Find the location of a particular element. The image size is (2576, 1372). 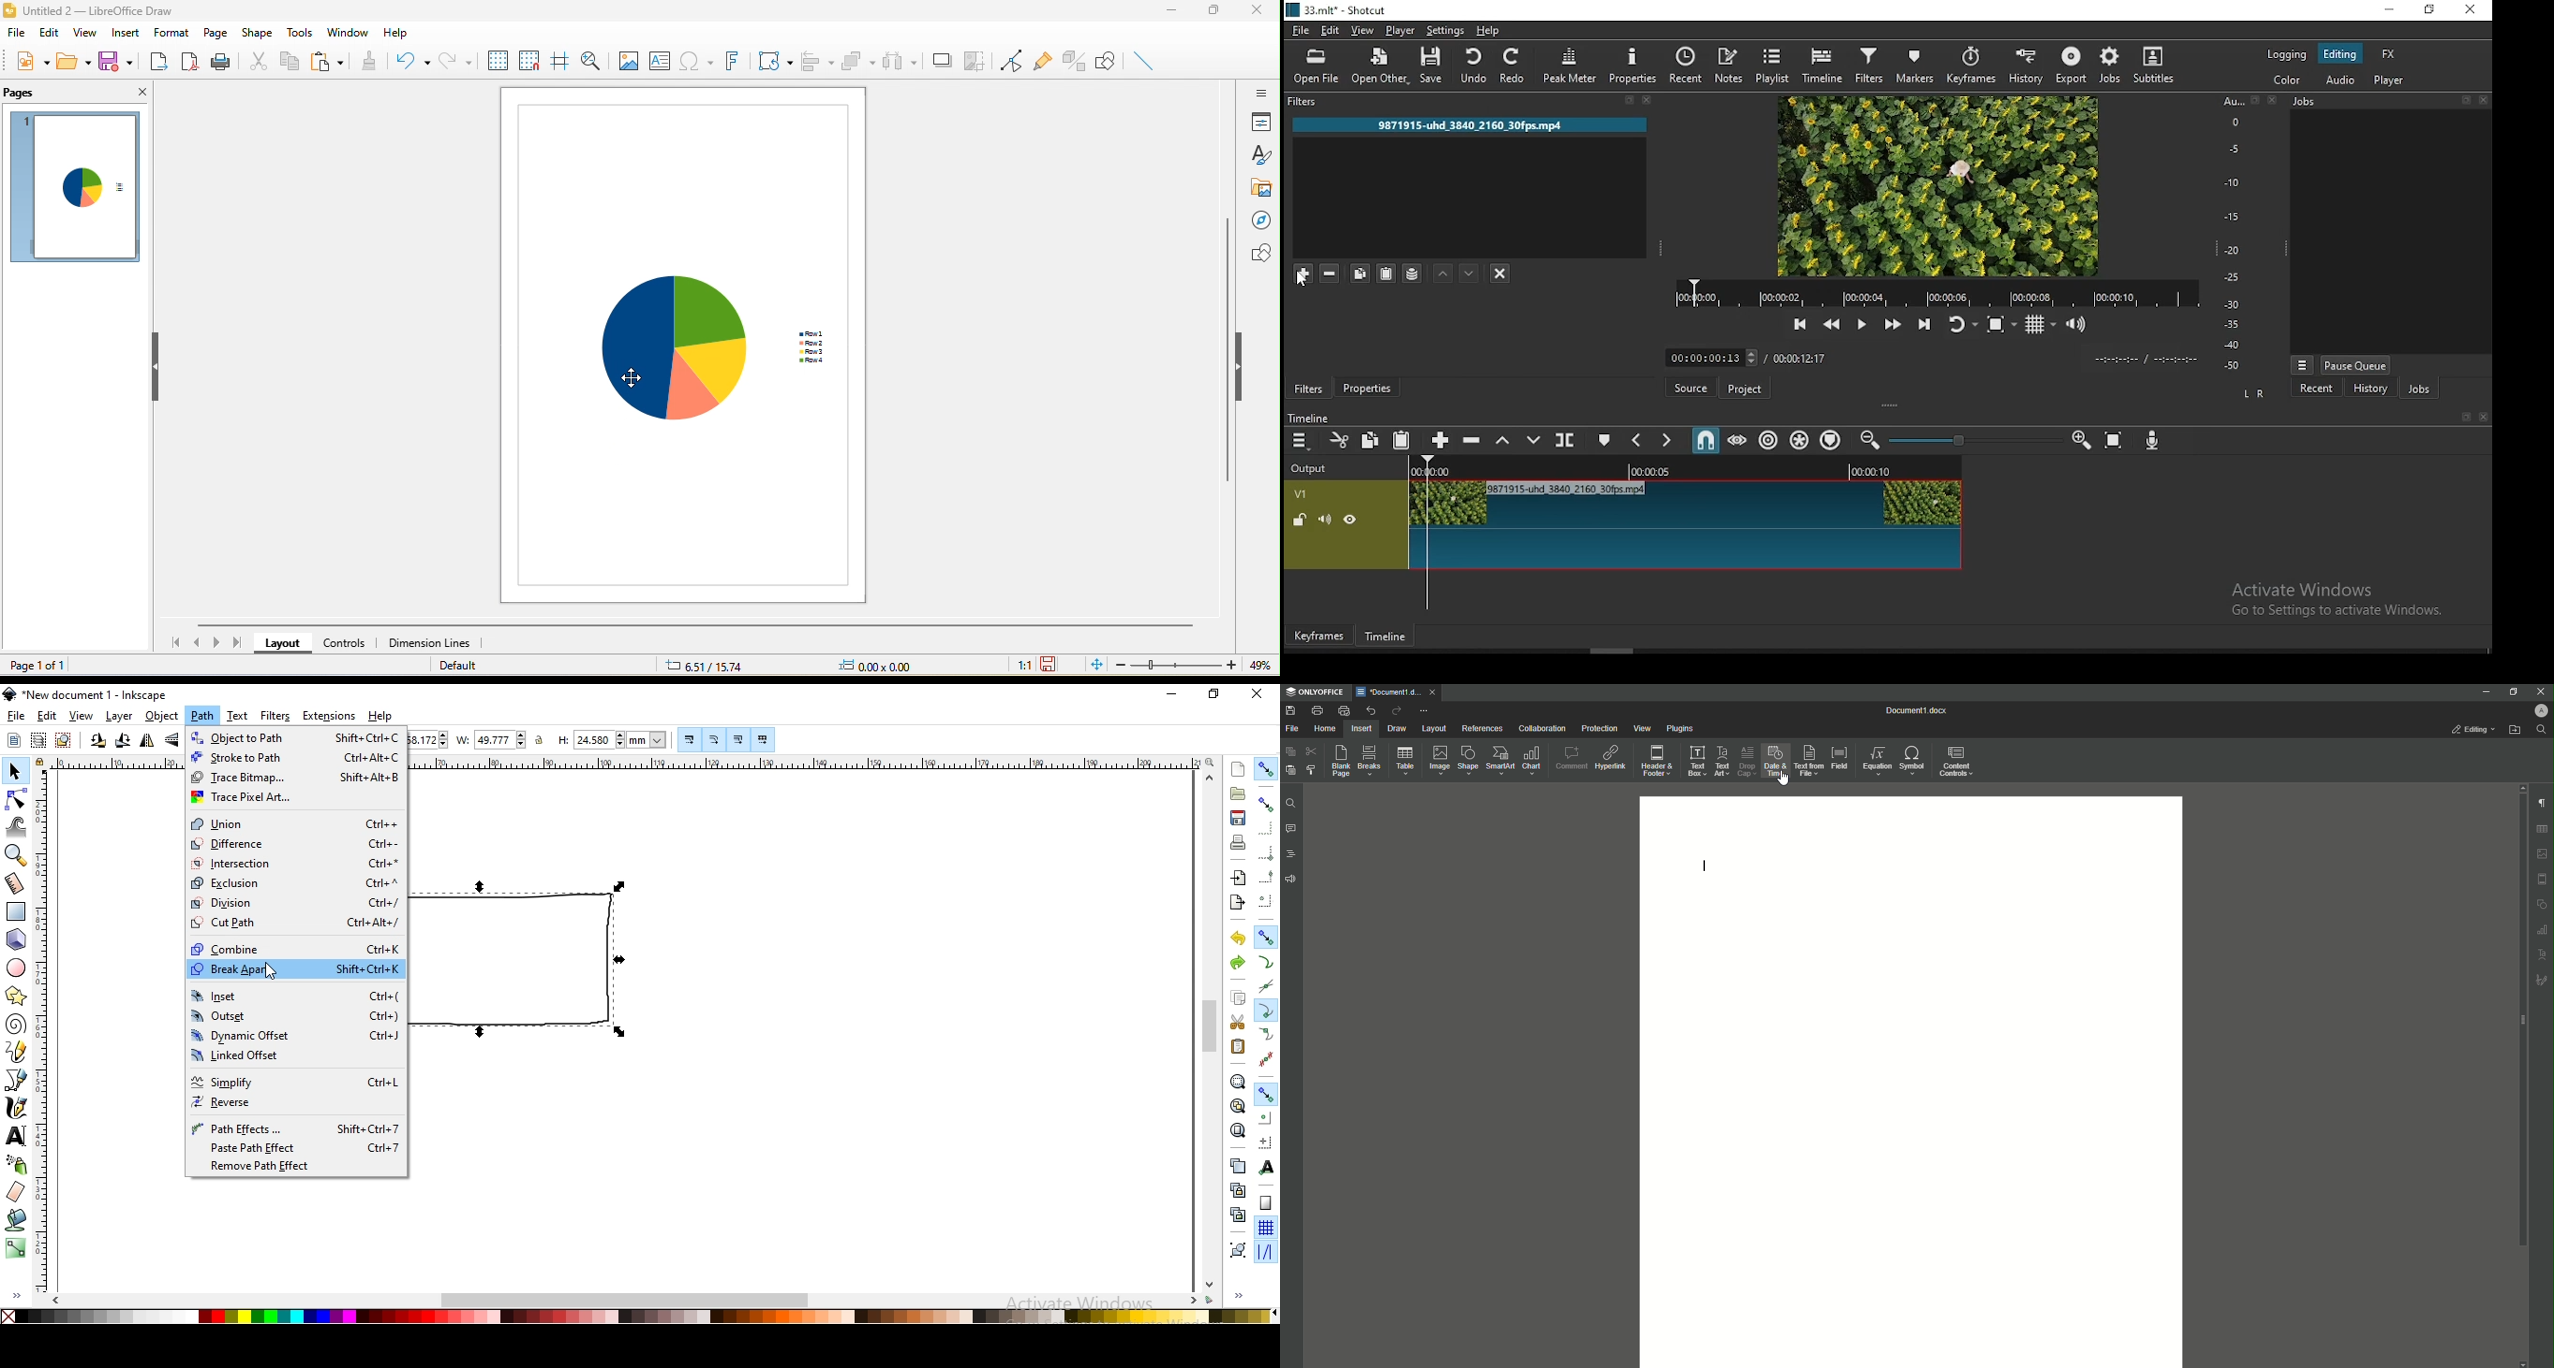

spray objects by sculpting or painting is located at coordinates (16, 1165).